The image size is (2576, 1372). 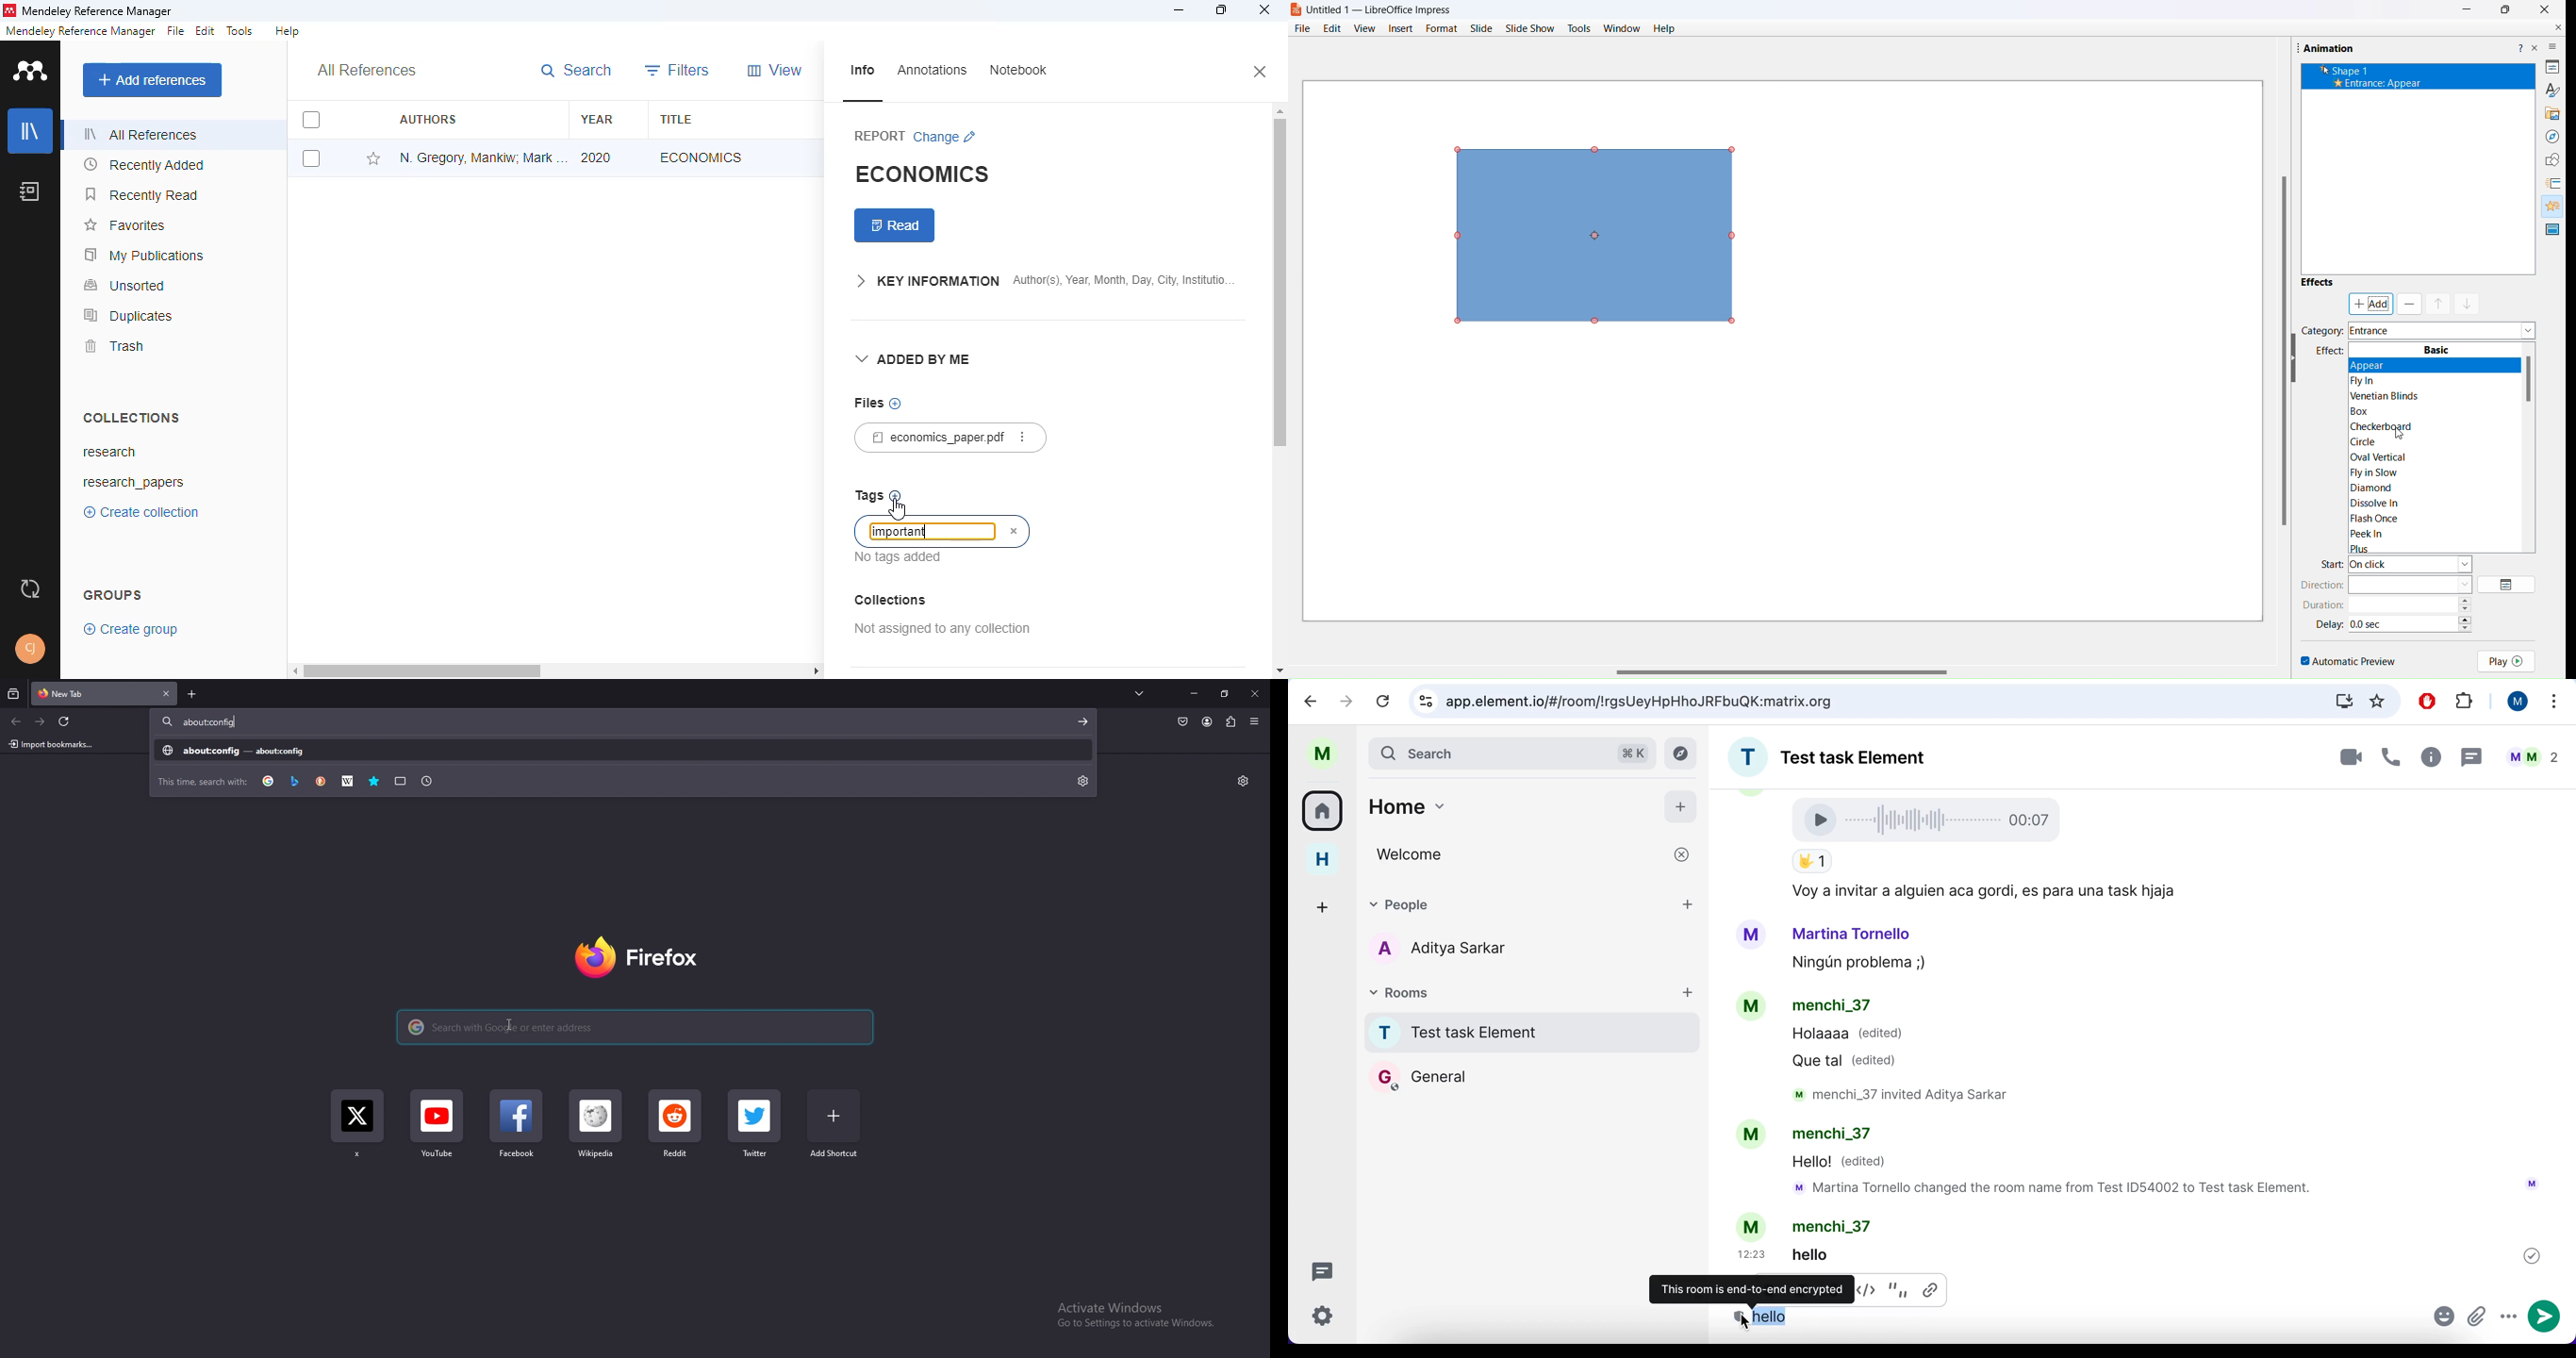 I want to click on title, so click(x=675, y=120).